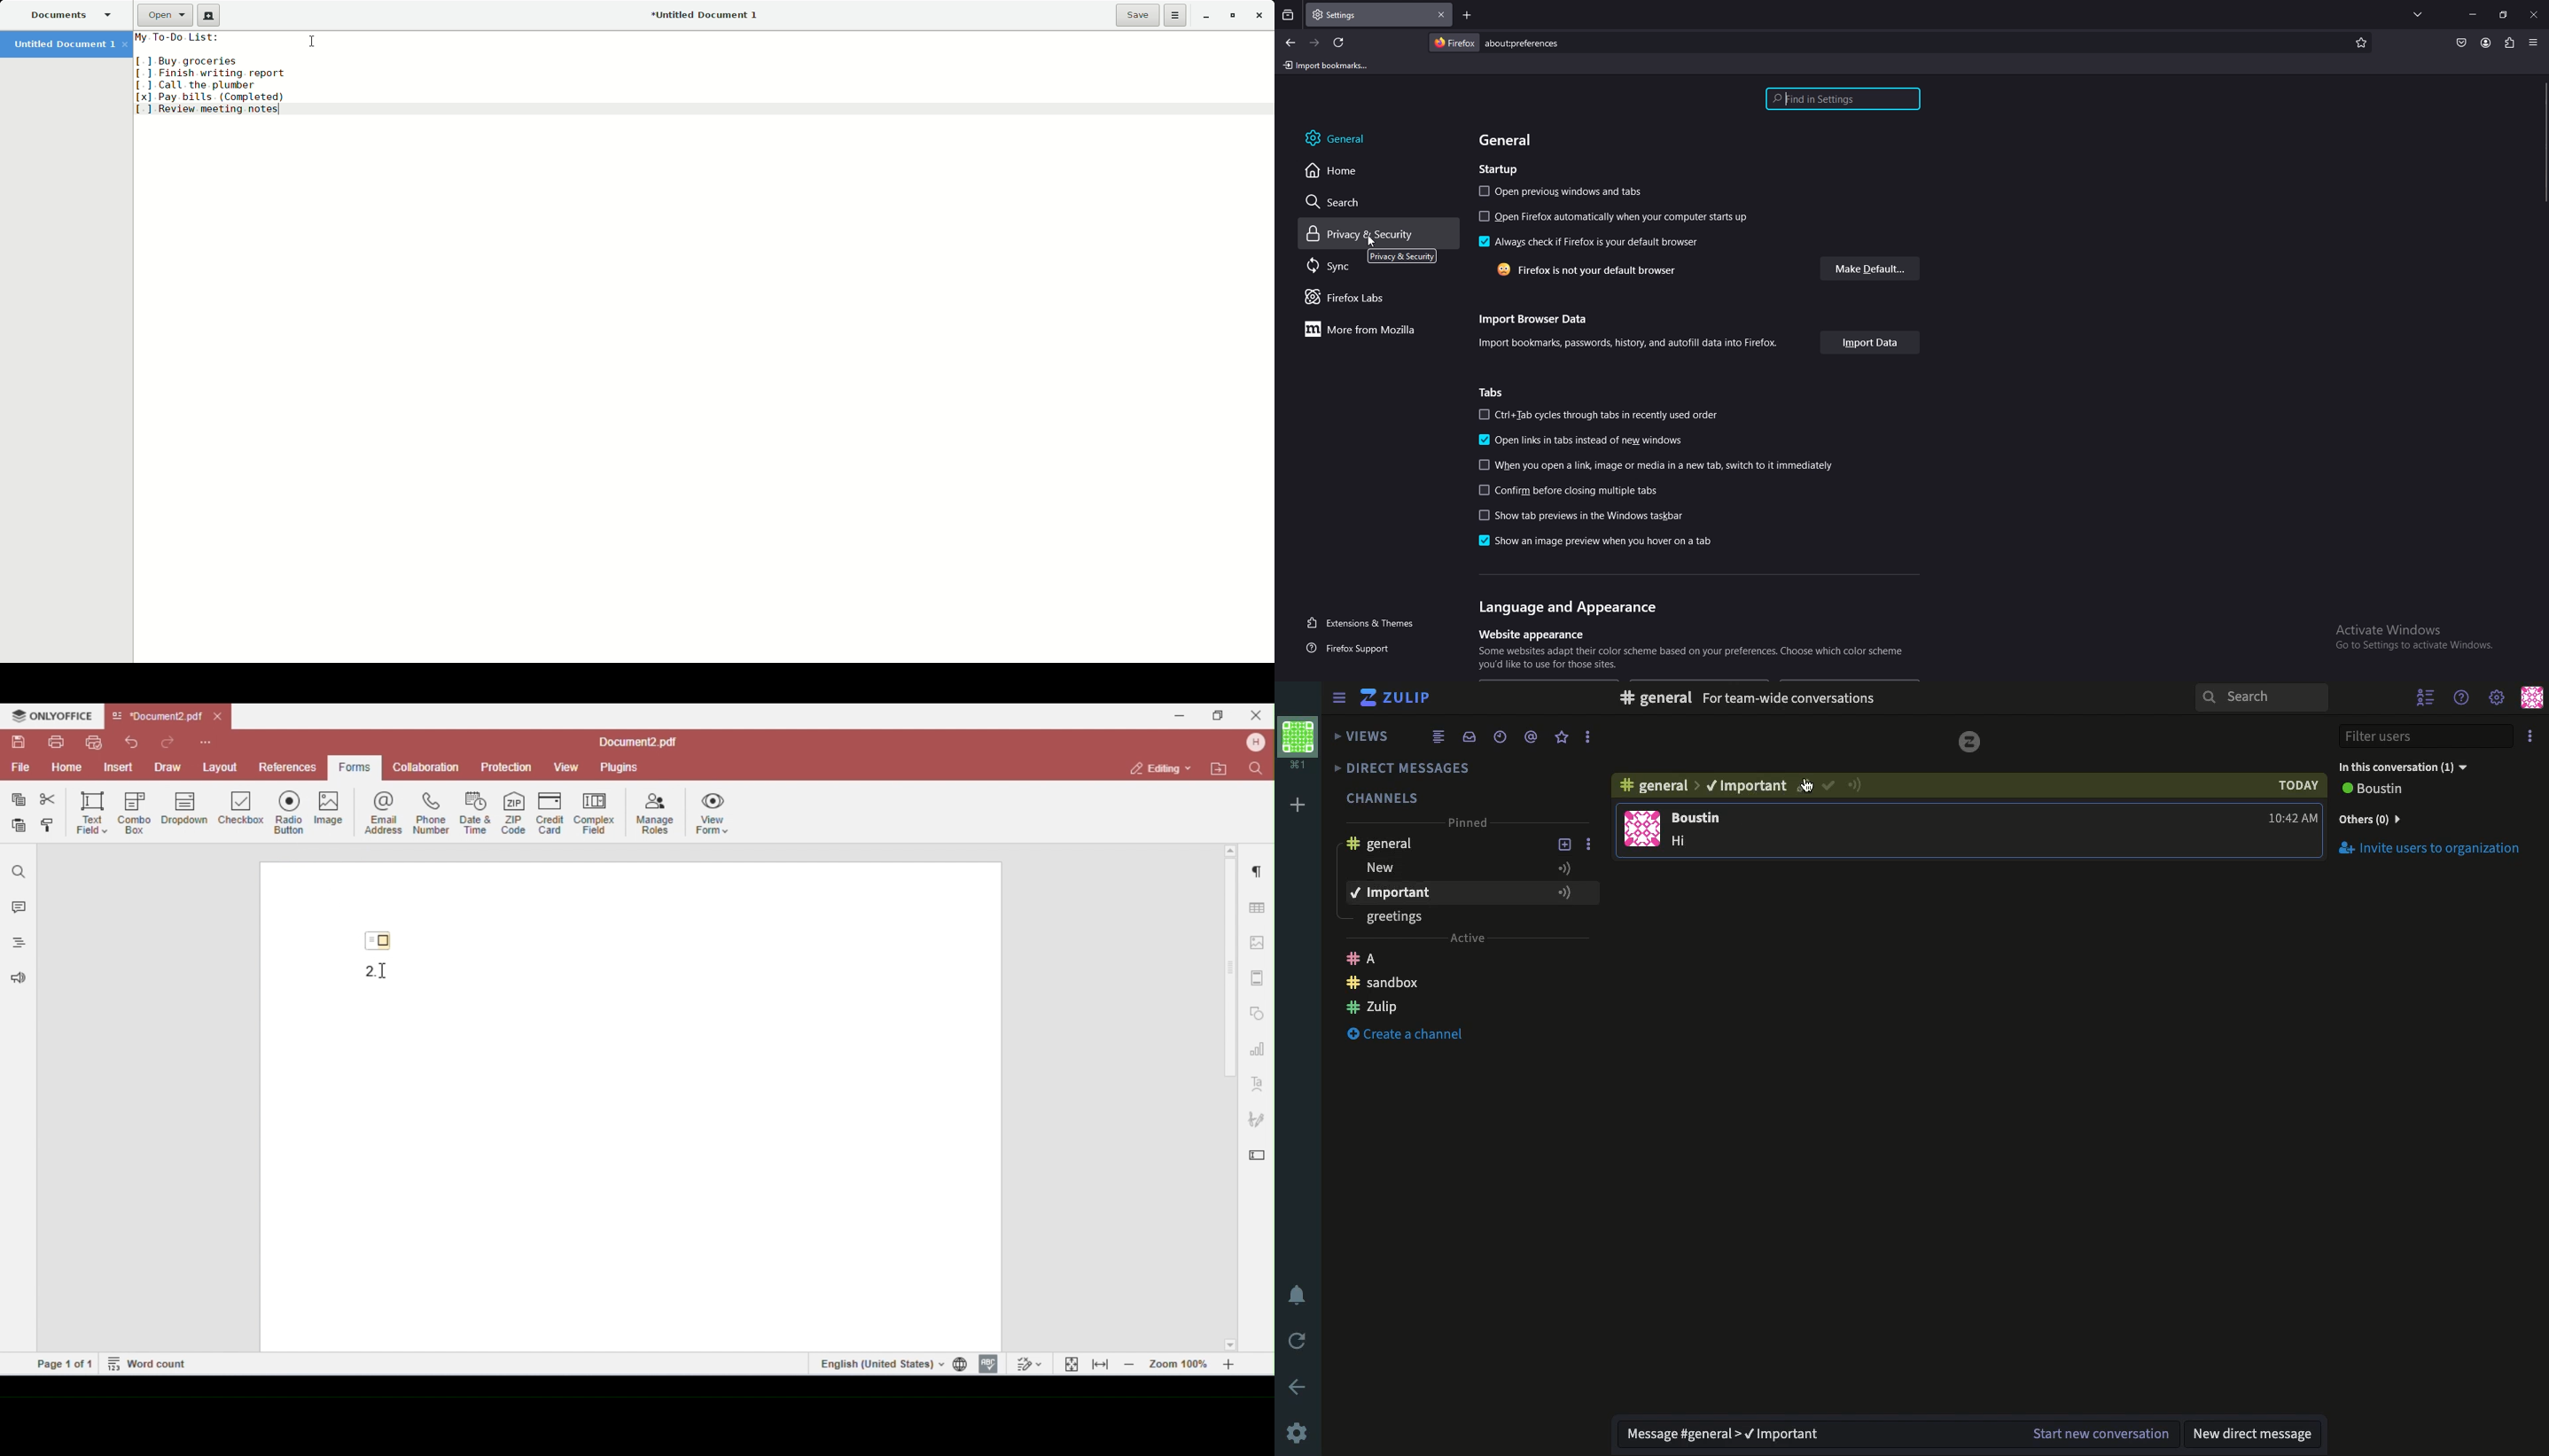  I want to click on ctrl+tab cycles through tabs, so click(1601, 416).